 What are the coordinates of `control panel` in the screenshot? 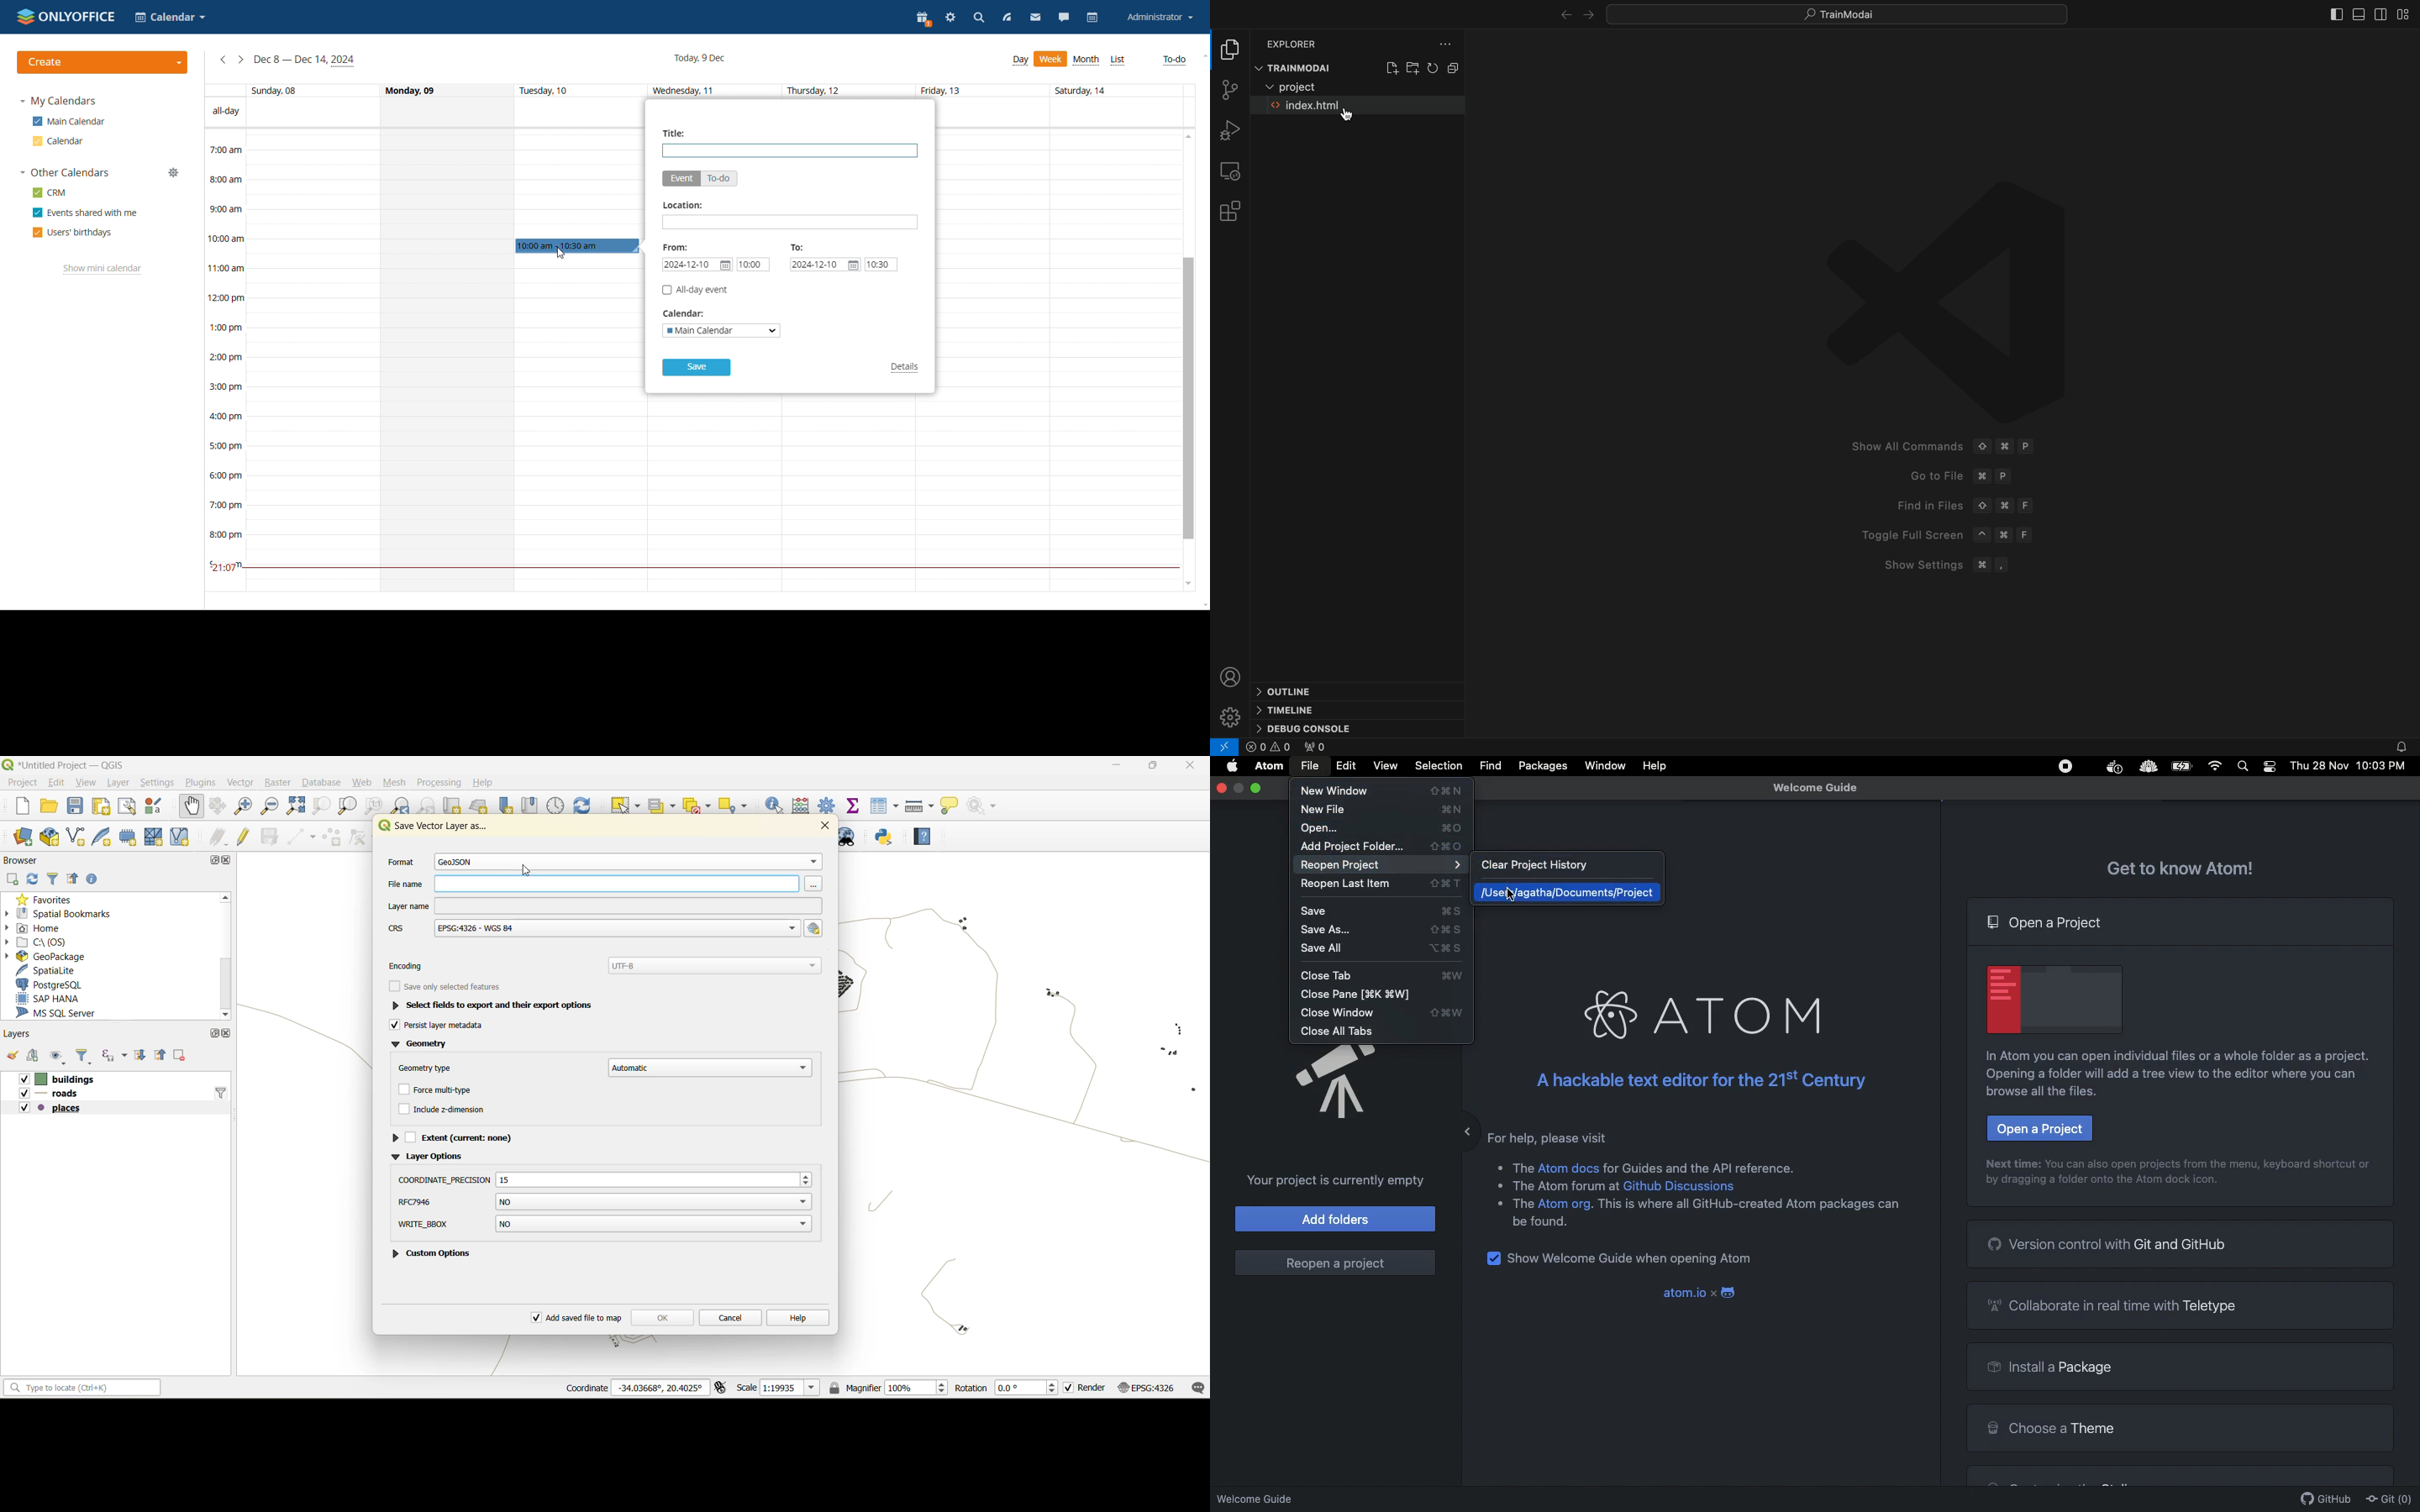 It's located at (556, 805).